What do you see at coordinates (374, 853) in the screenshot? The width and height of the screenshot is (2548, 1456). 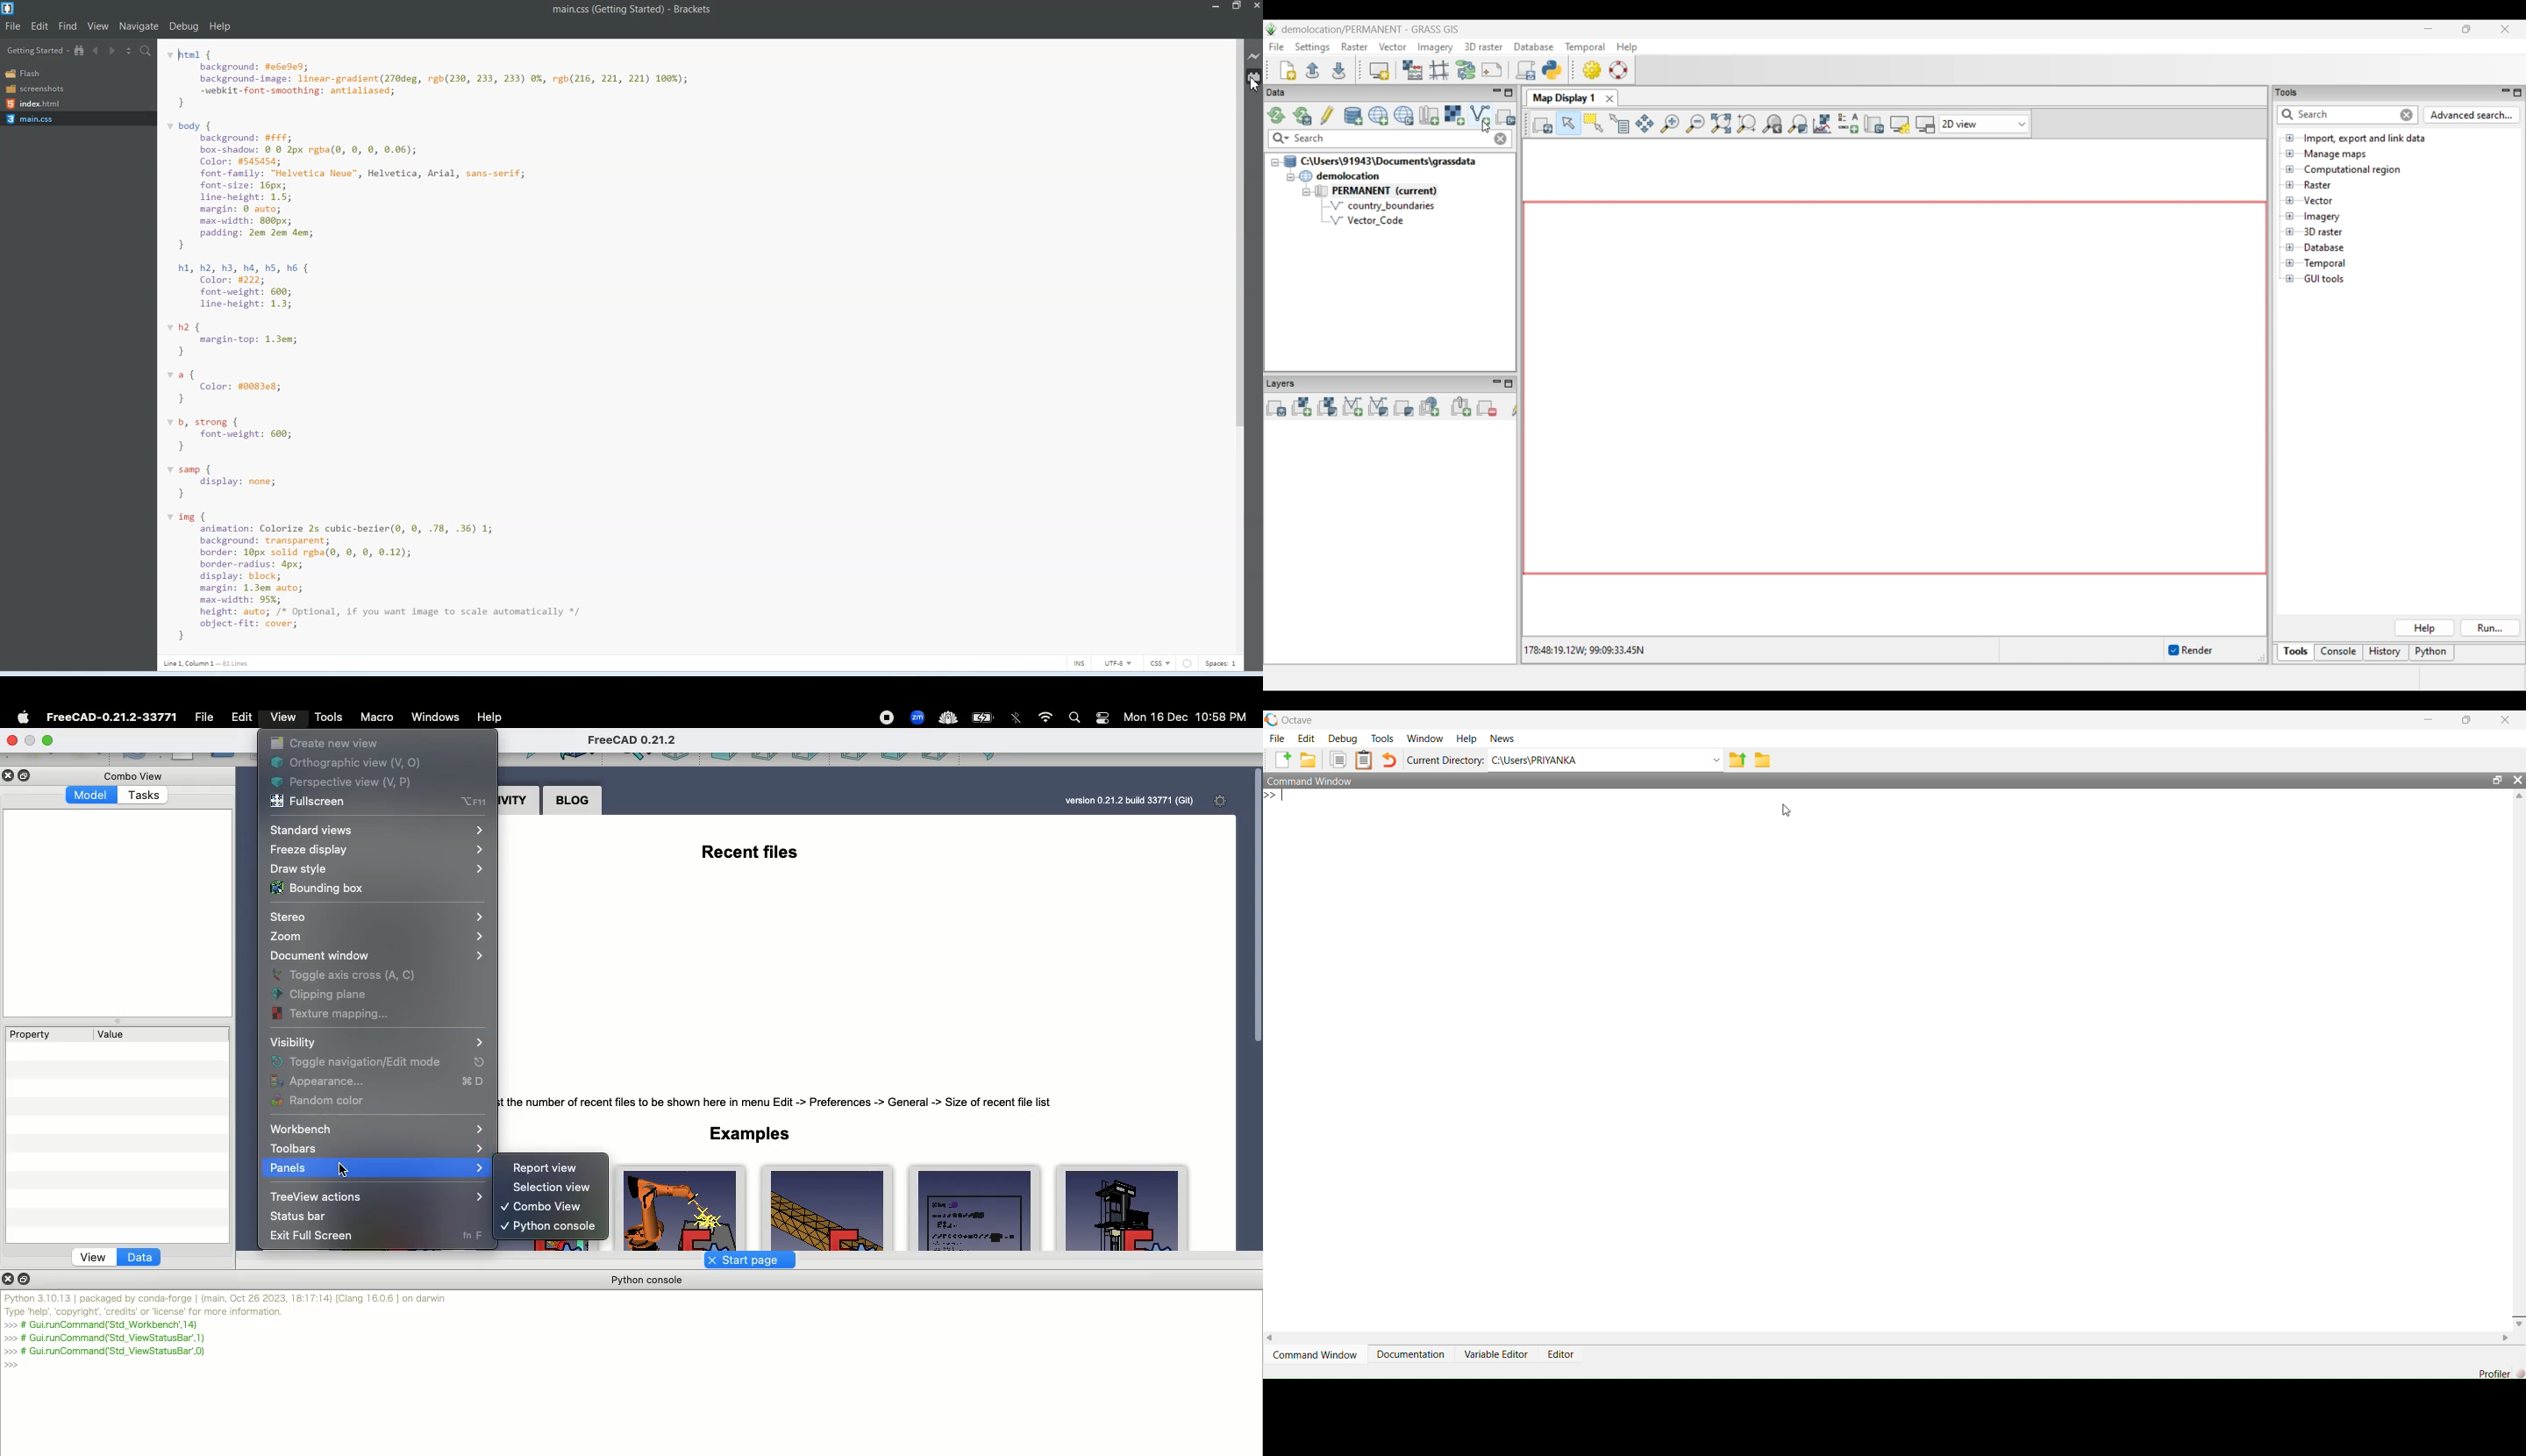 I see `Freeze display` at bounding box center [374, 853].